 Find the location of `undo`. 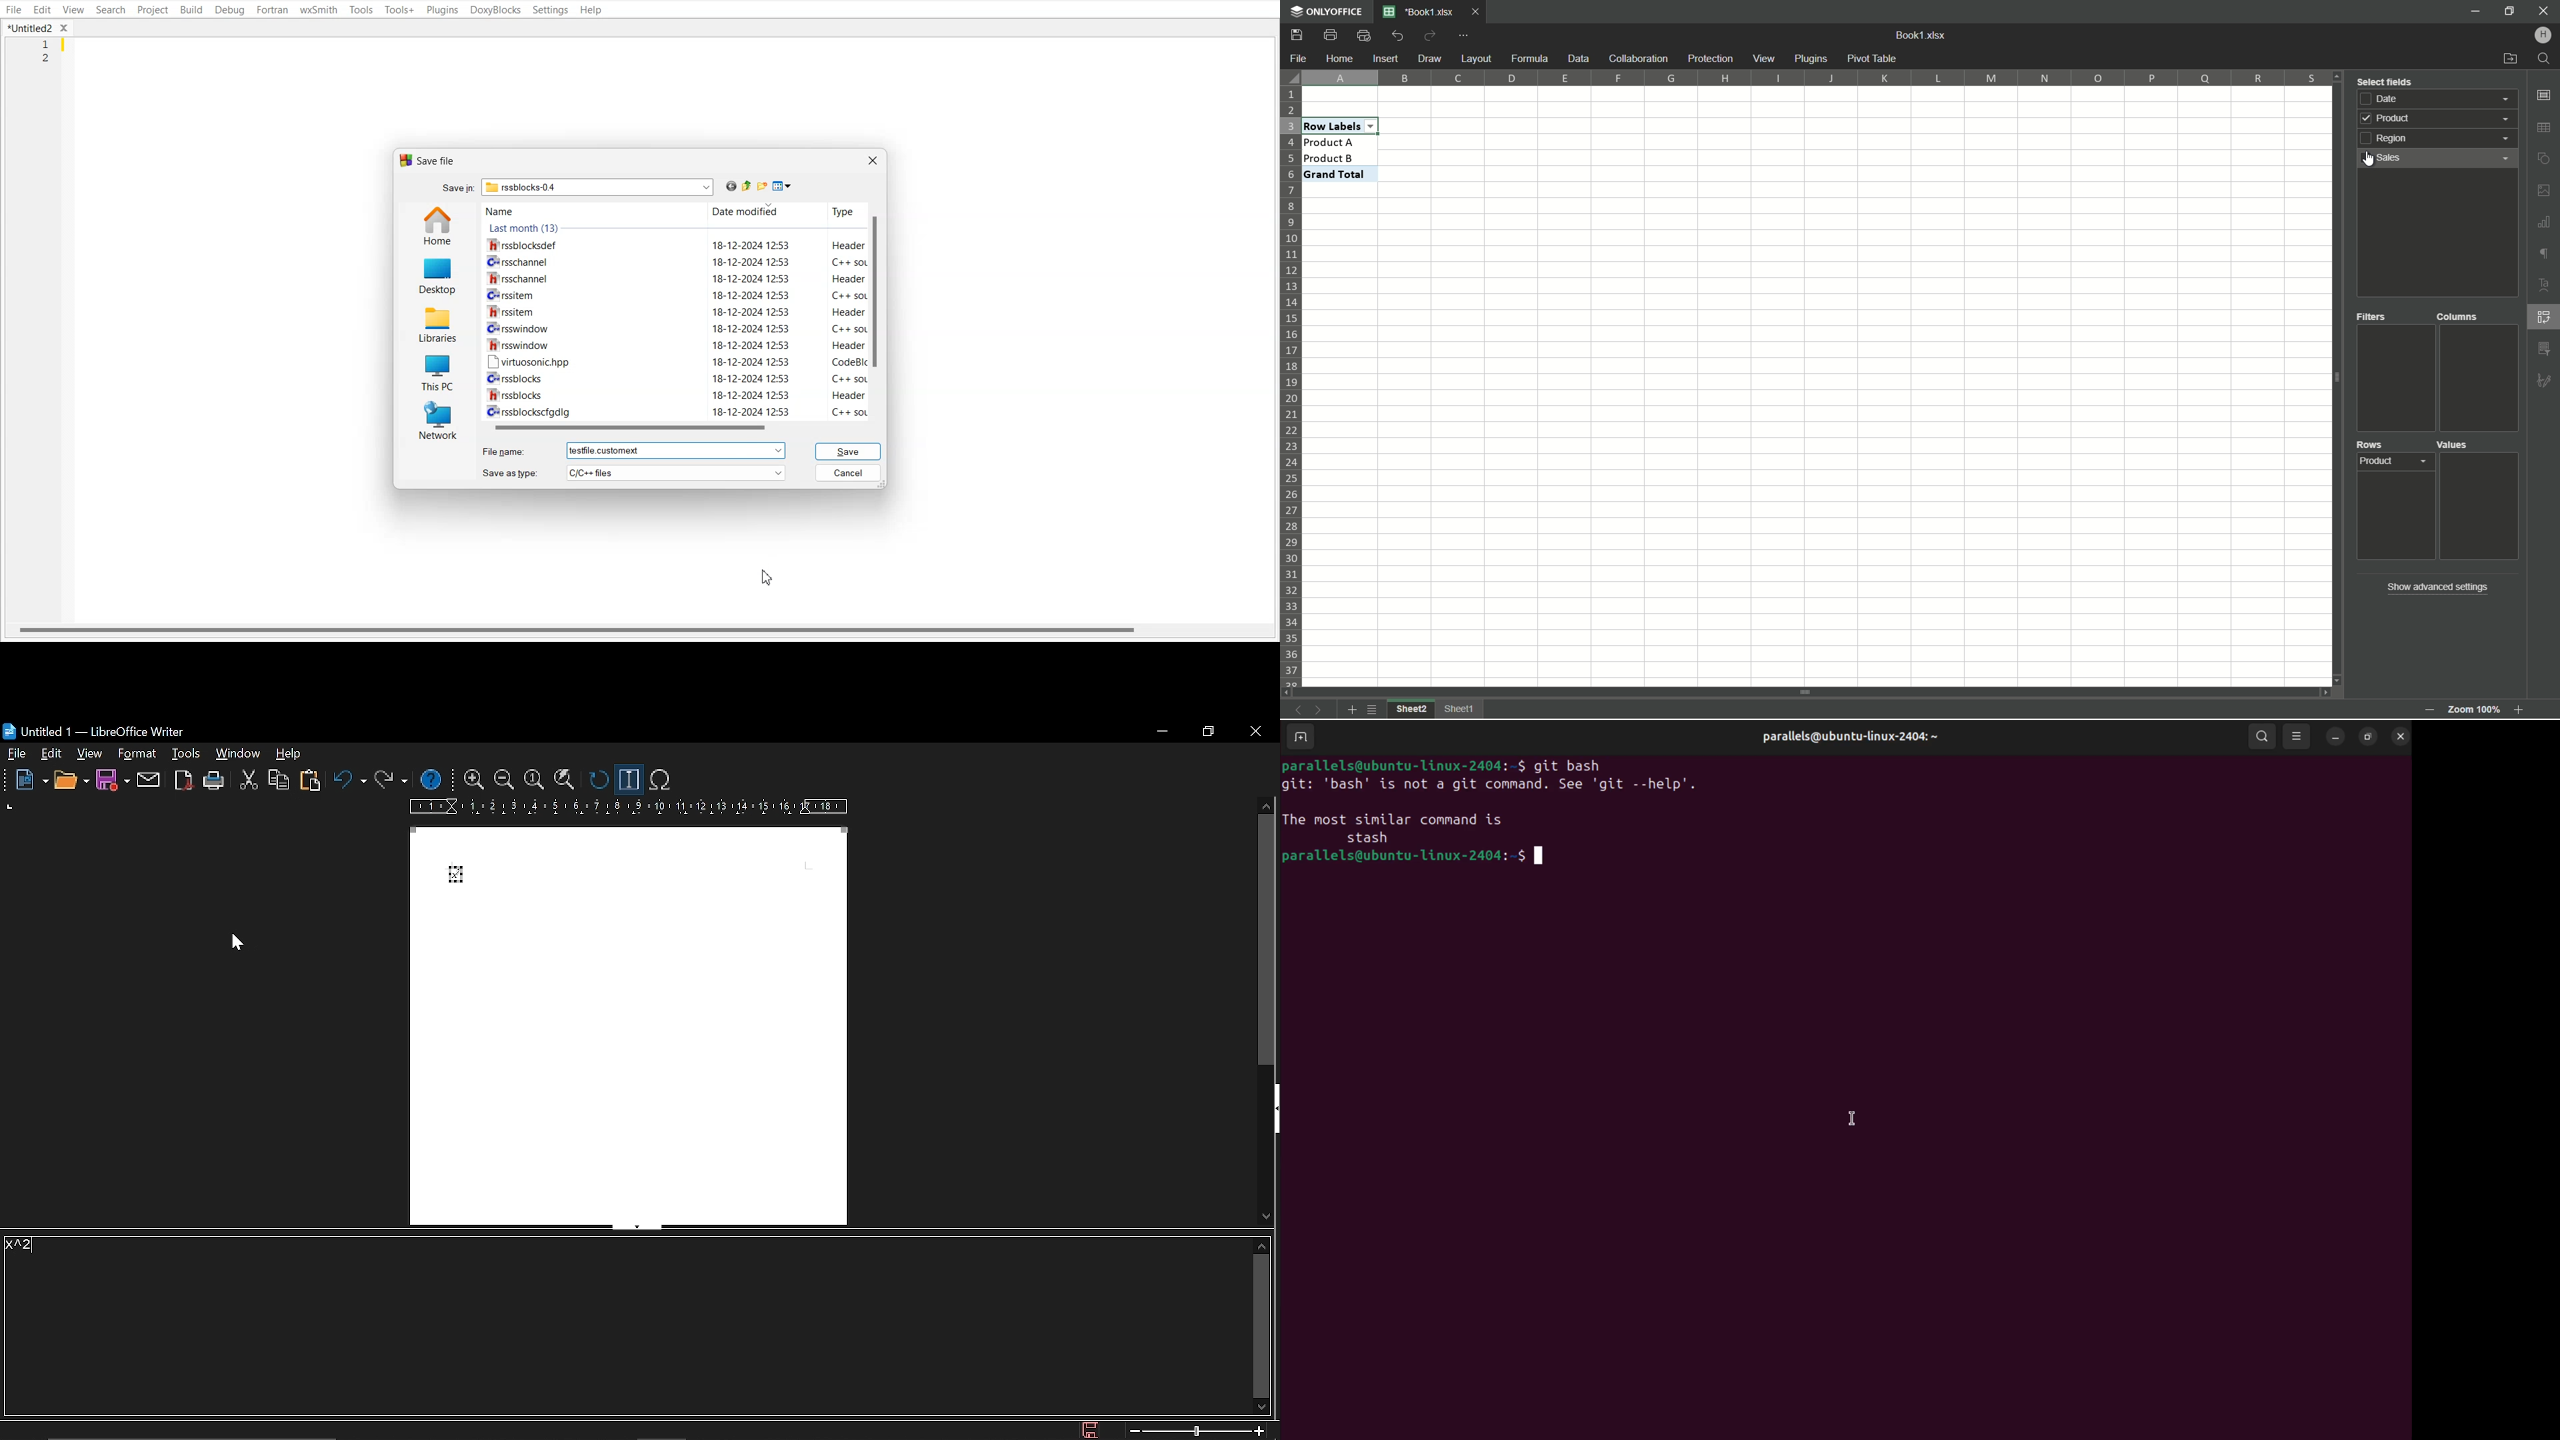

undo is located at coordinates (350, 781).